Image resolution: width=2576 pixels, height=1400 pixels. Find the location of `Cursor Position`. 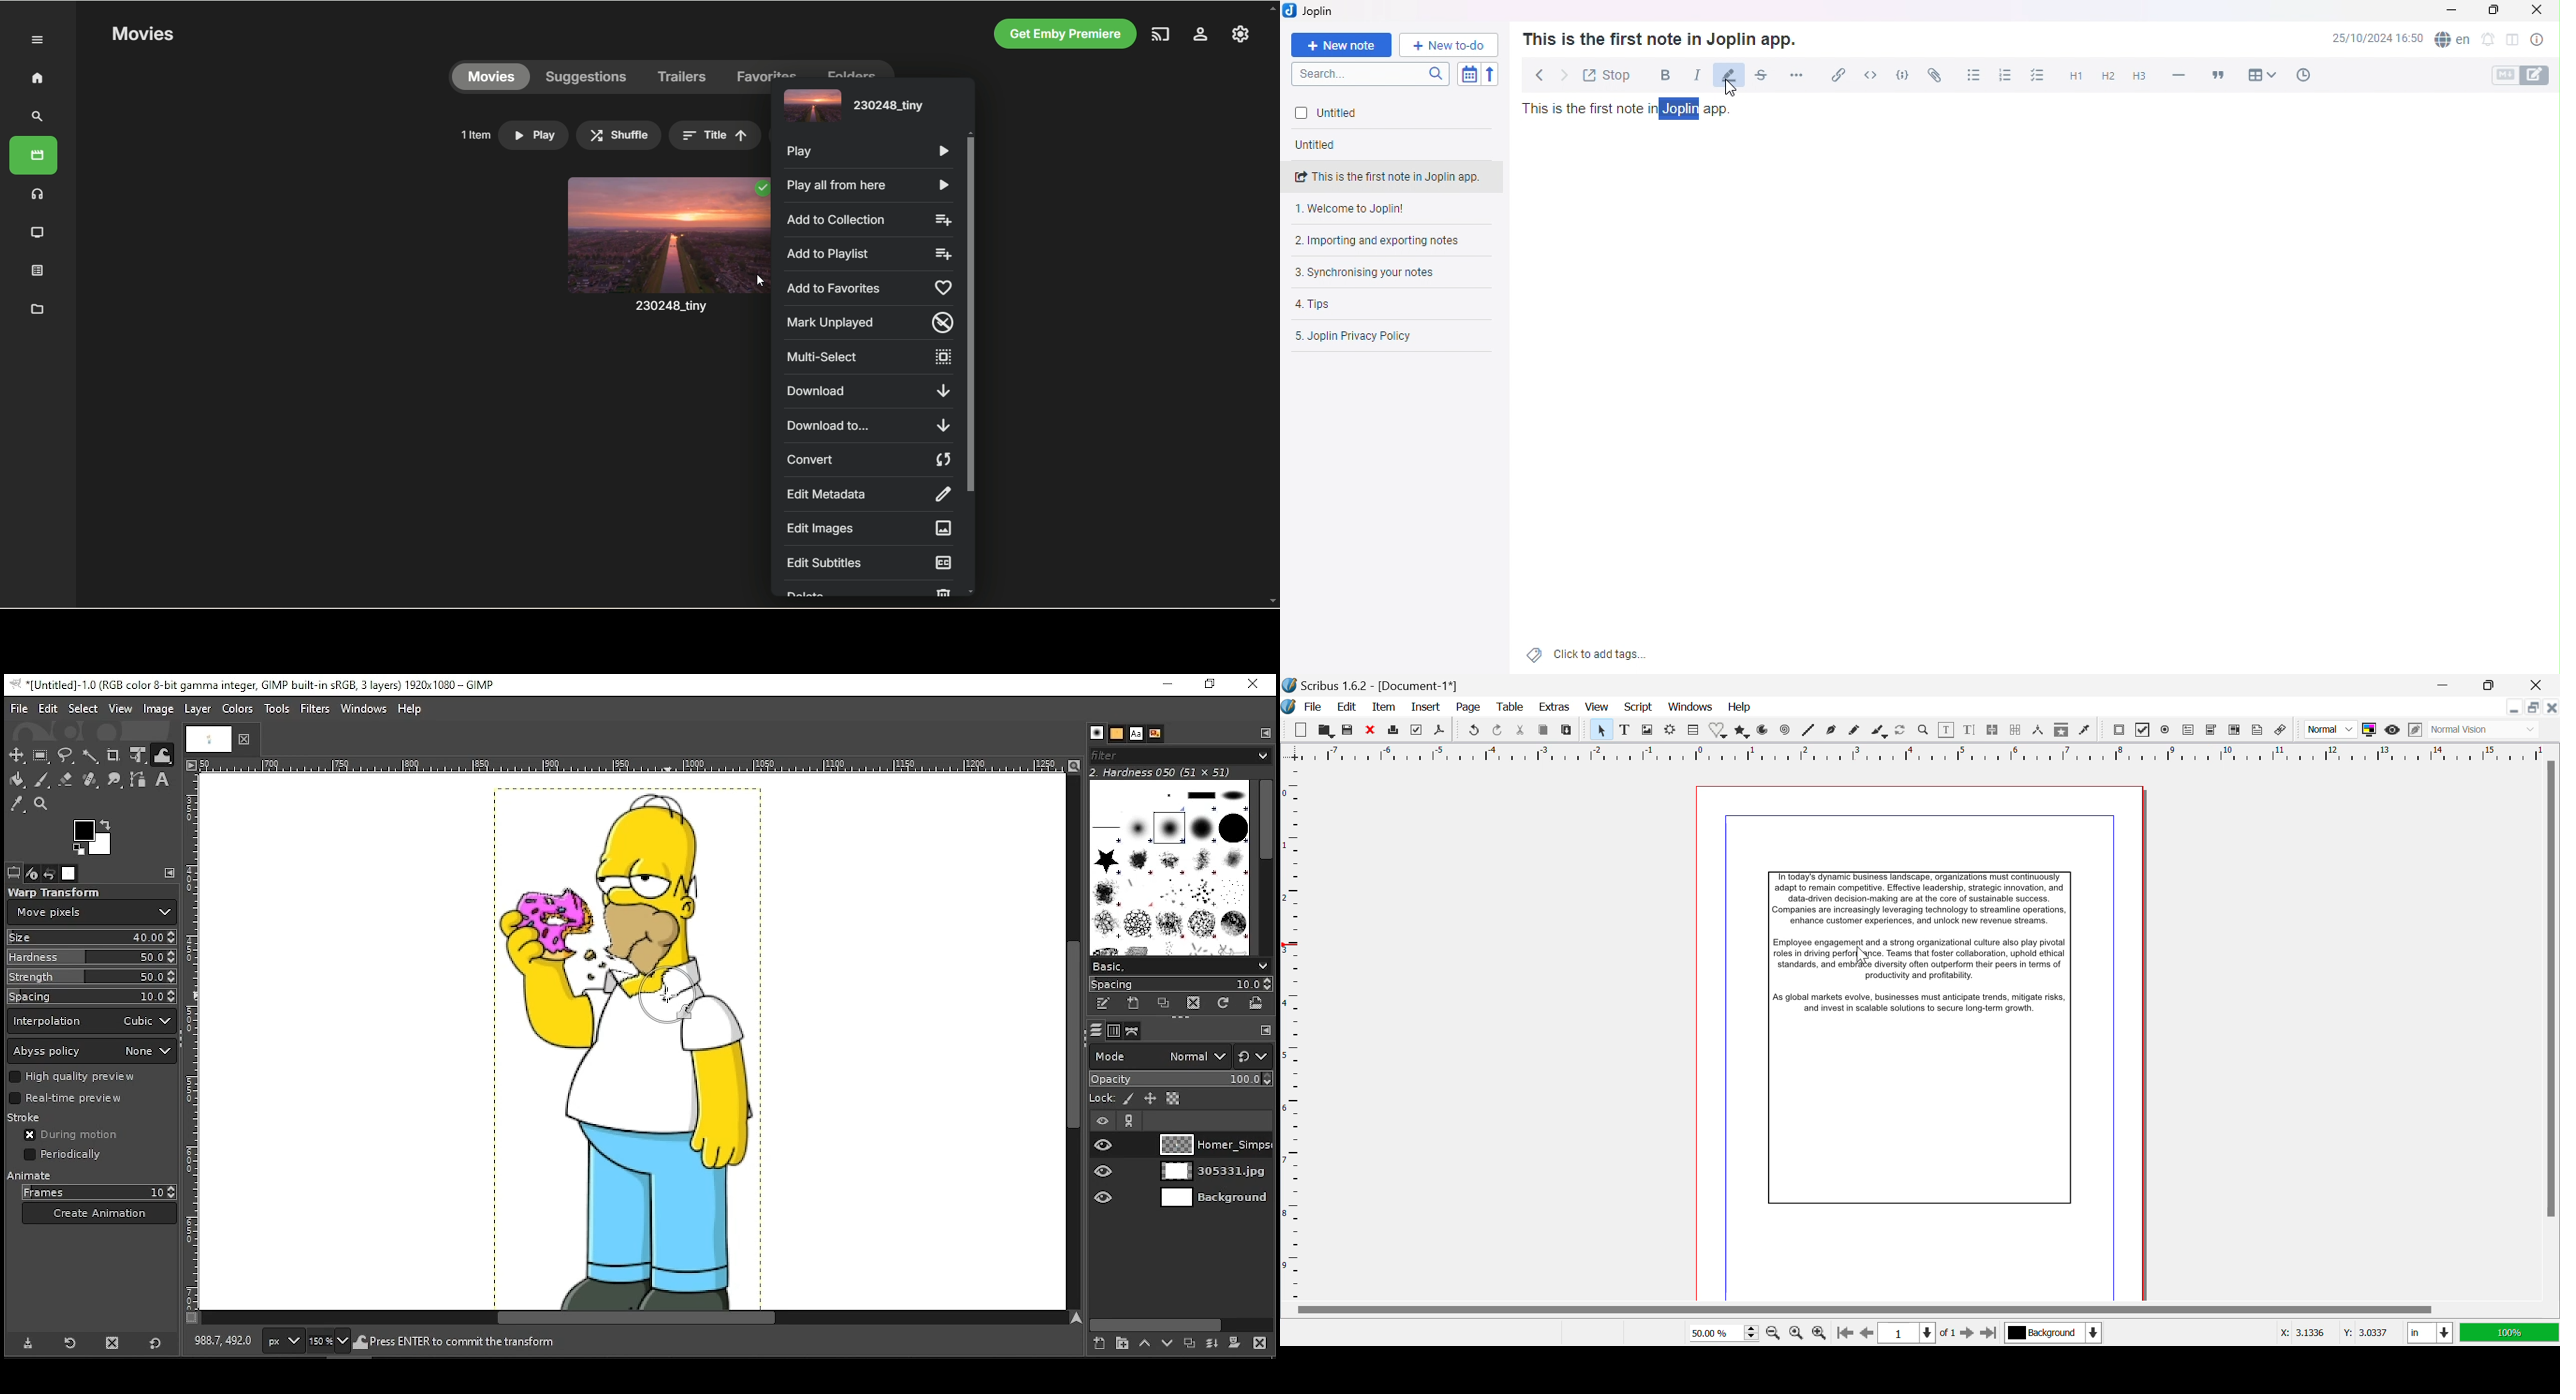

Cursor Position is located at coordinates (2337, 1333).